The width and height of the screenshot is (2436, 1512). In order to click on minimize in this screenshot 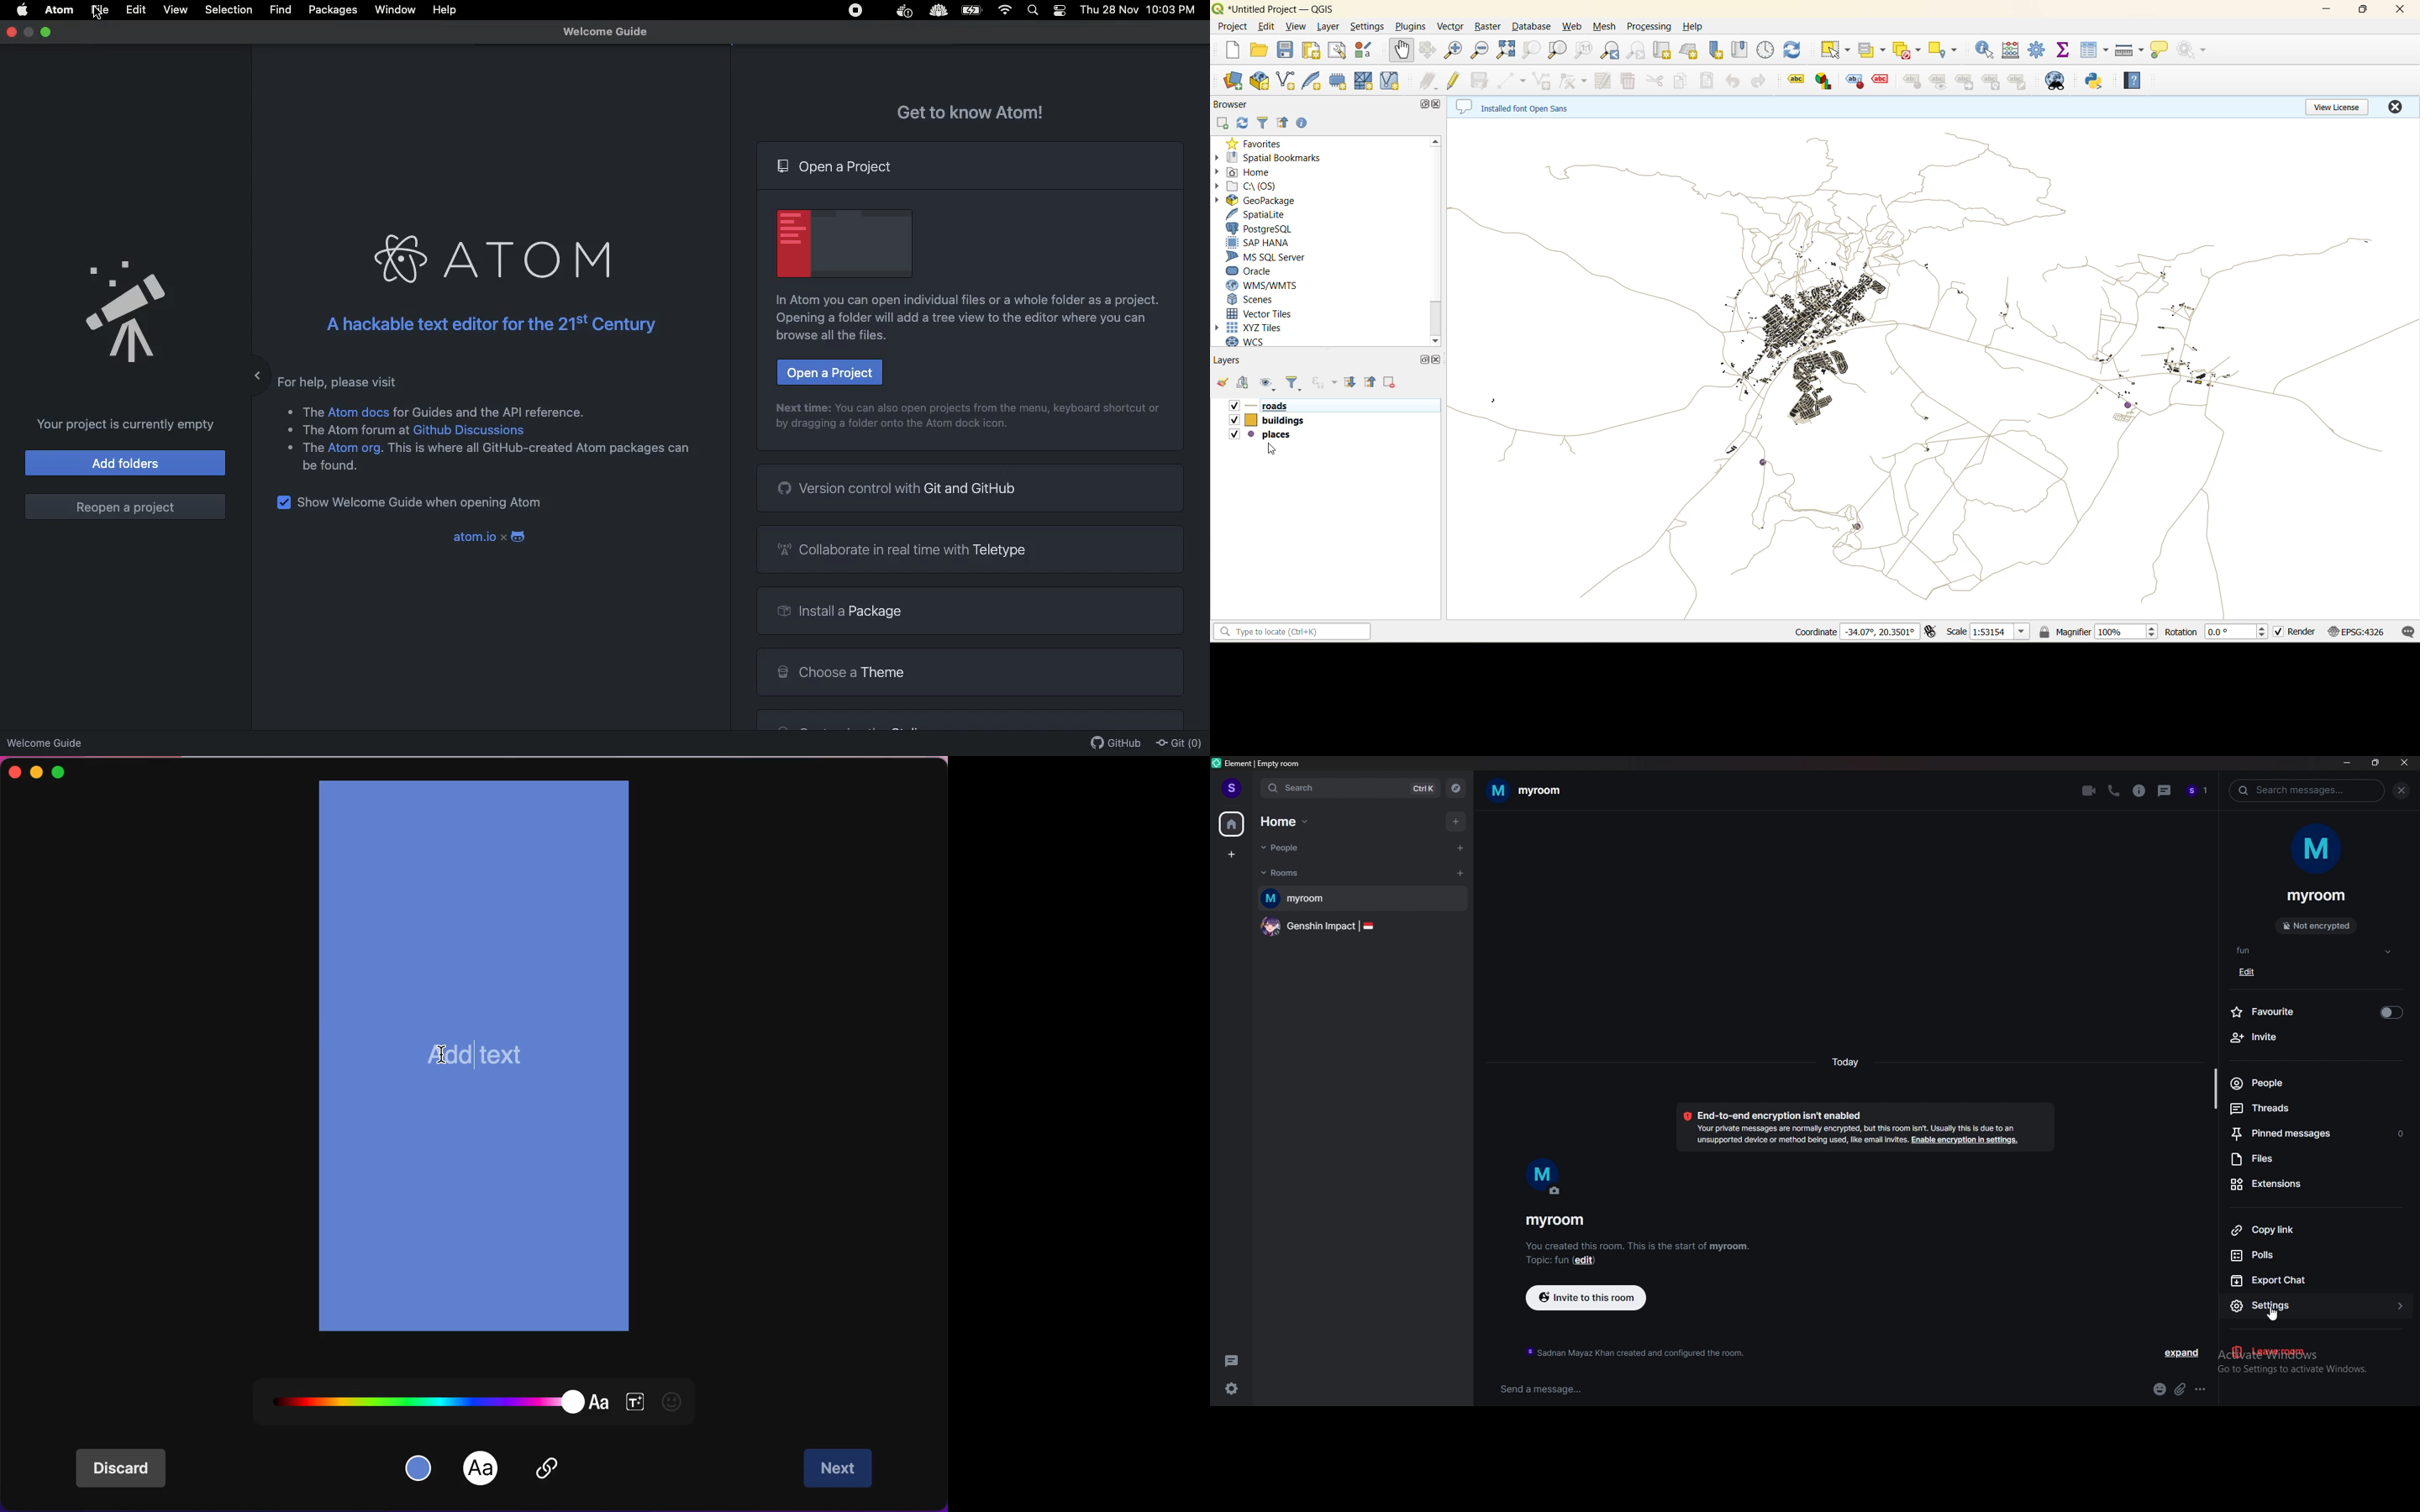, I will do `click(37, 772)`.